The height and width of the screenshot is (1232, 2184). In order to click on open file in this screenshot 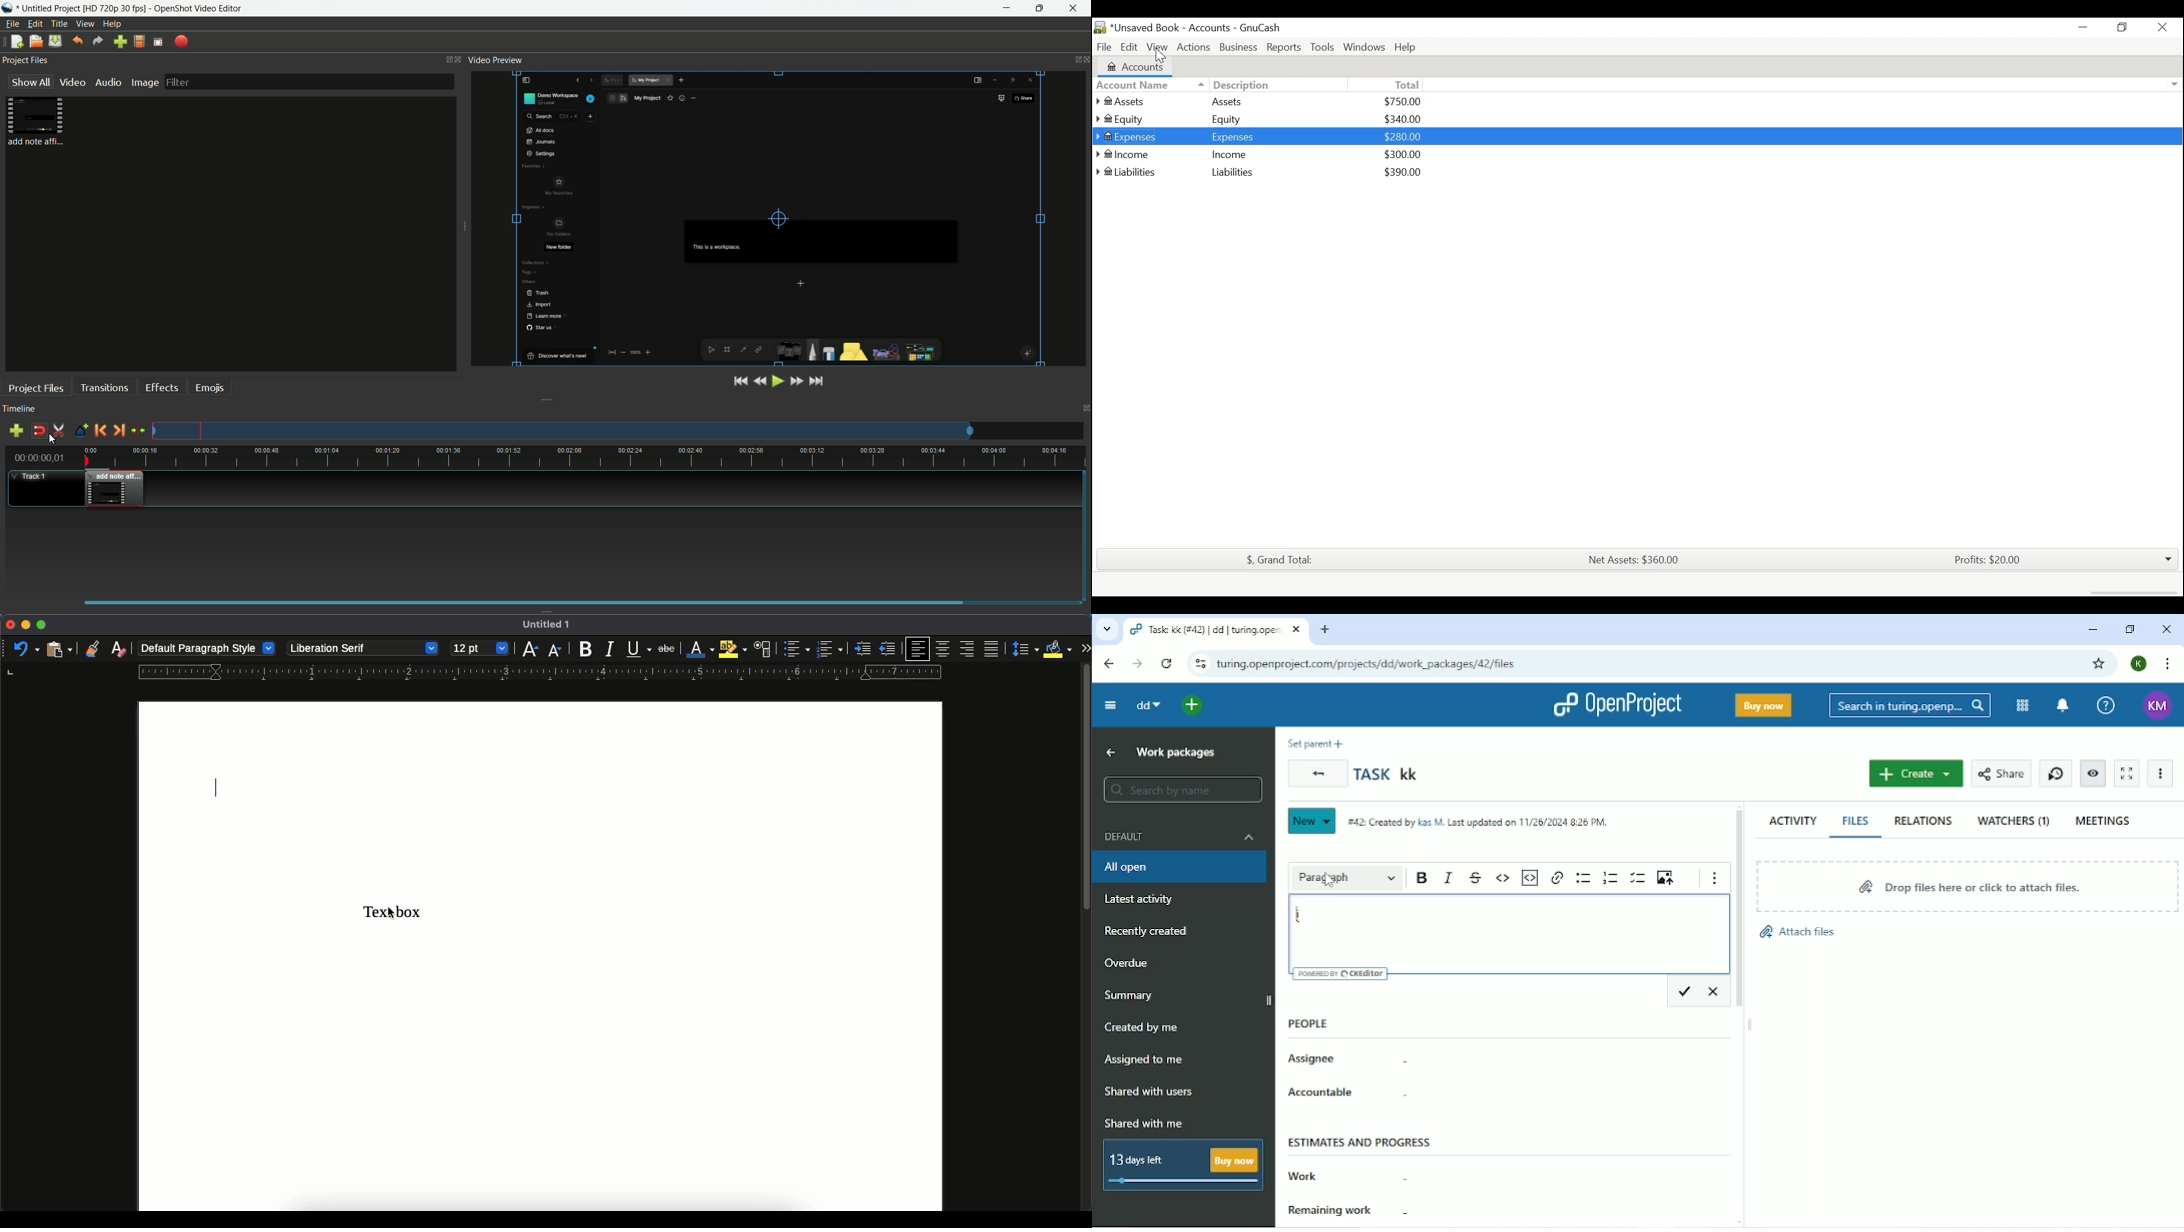, I will do `click(34, 42)`.